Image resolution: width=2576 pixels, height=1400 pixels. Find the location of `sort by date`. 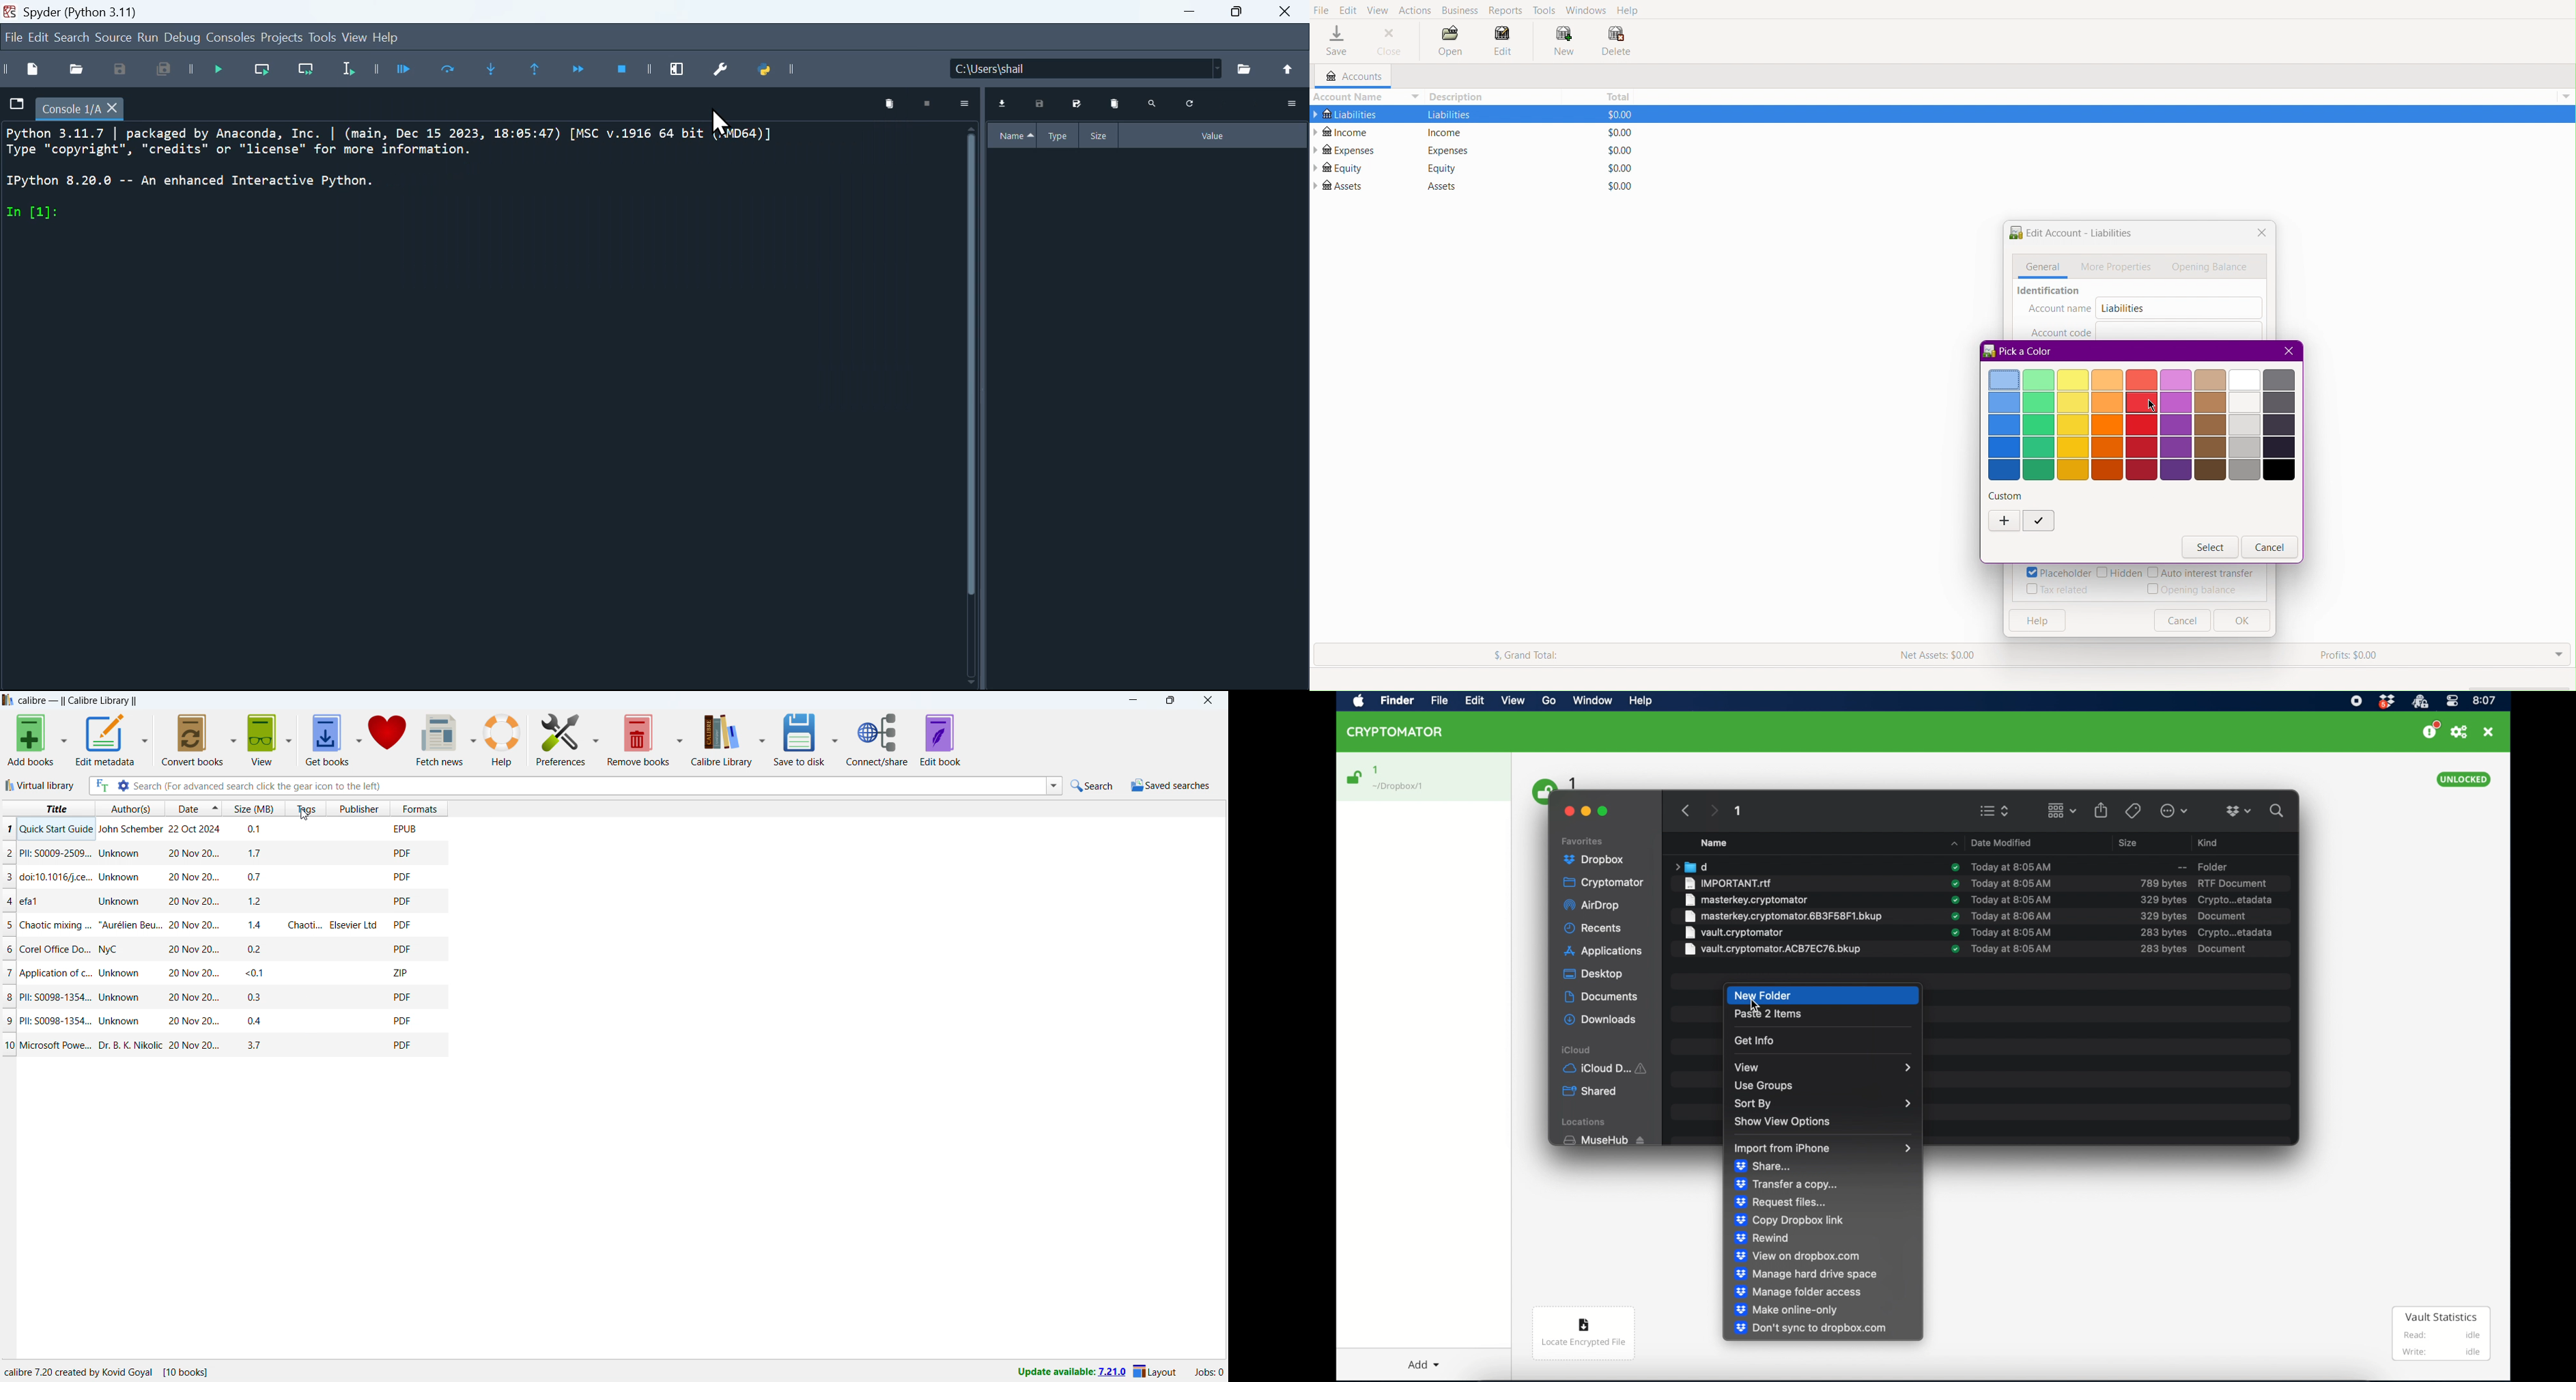

sort by date is located at coordinates (187, 808).